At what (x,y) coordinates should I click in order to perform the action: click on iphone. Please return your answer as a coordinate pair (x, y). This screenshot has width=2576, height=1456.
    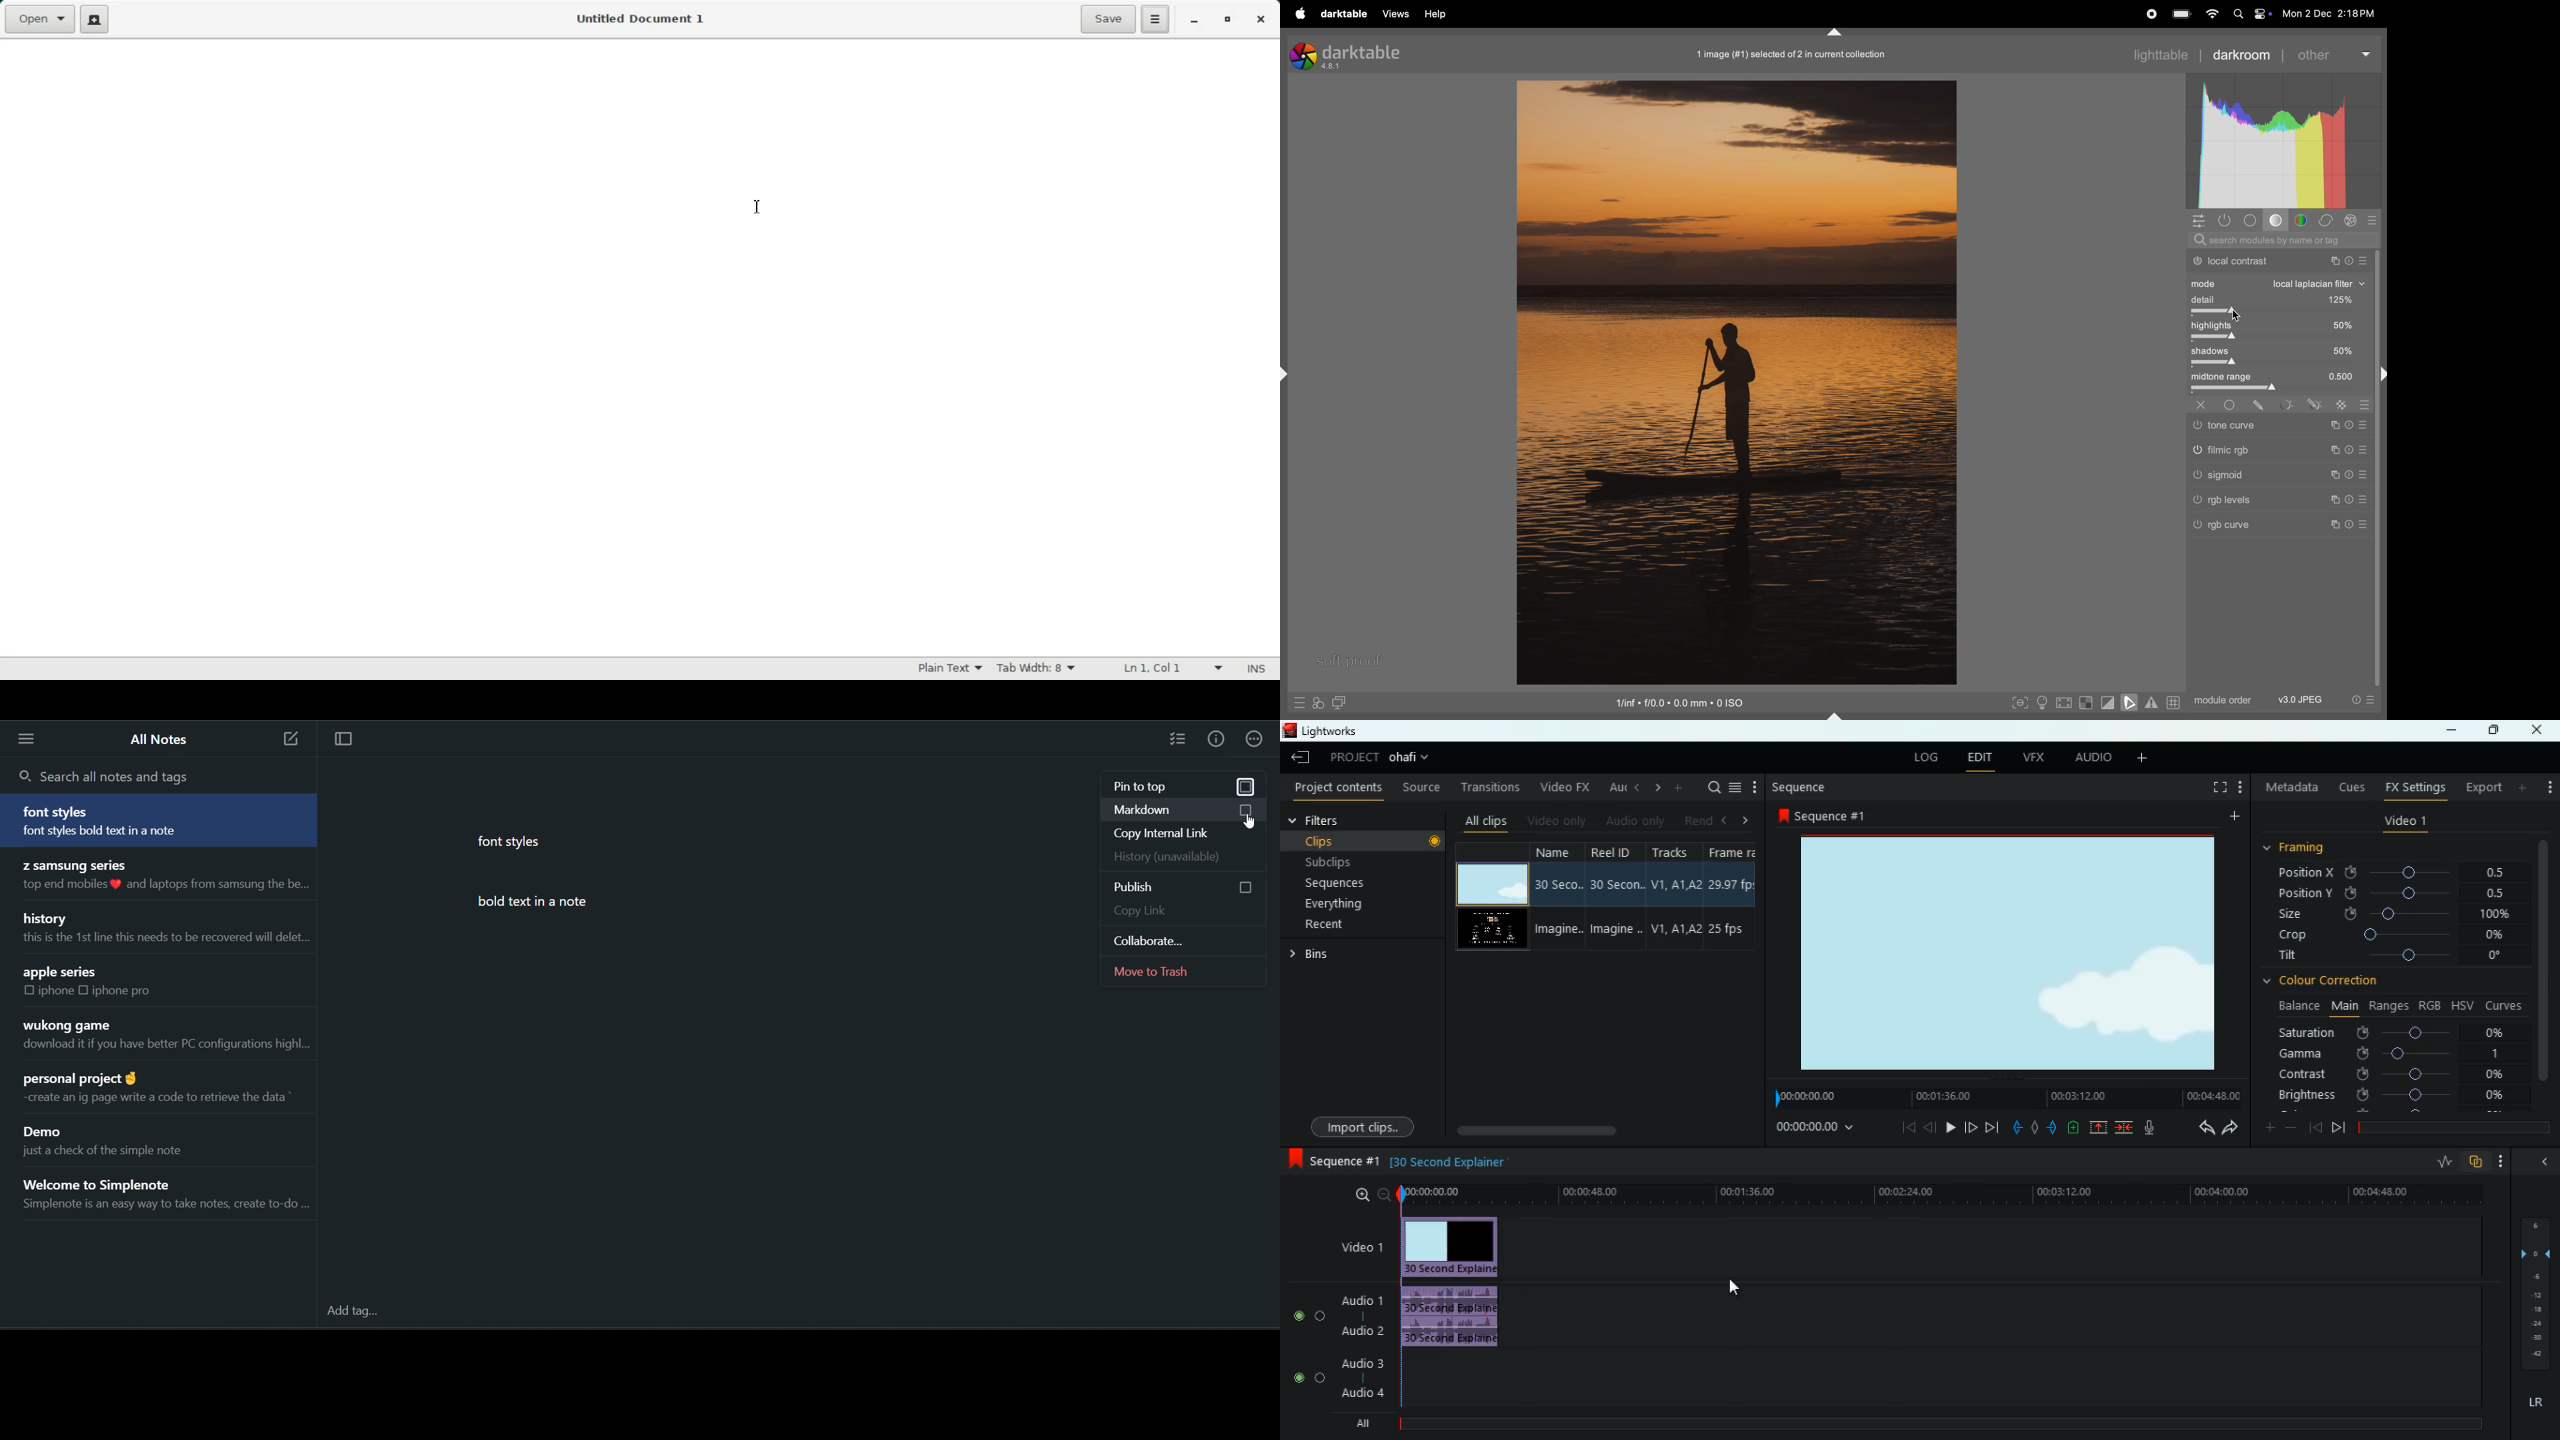
    Looking at the image, I should click on (57, 991).